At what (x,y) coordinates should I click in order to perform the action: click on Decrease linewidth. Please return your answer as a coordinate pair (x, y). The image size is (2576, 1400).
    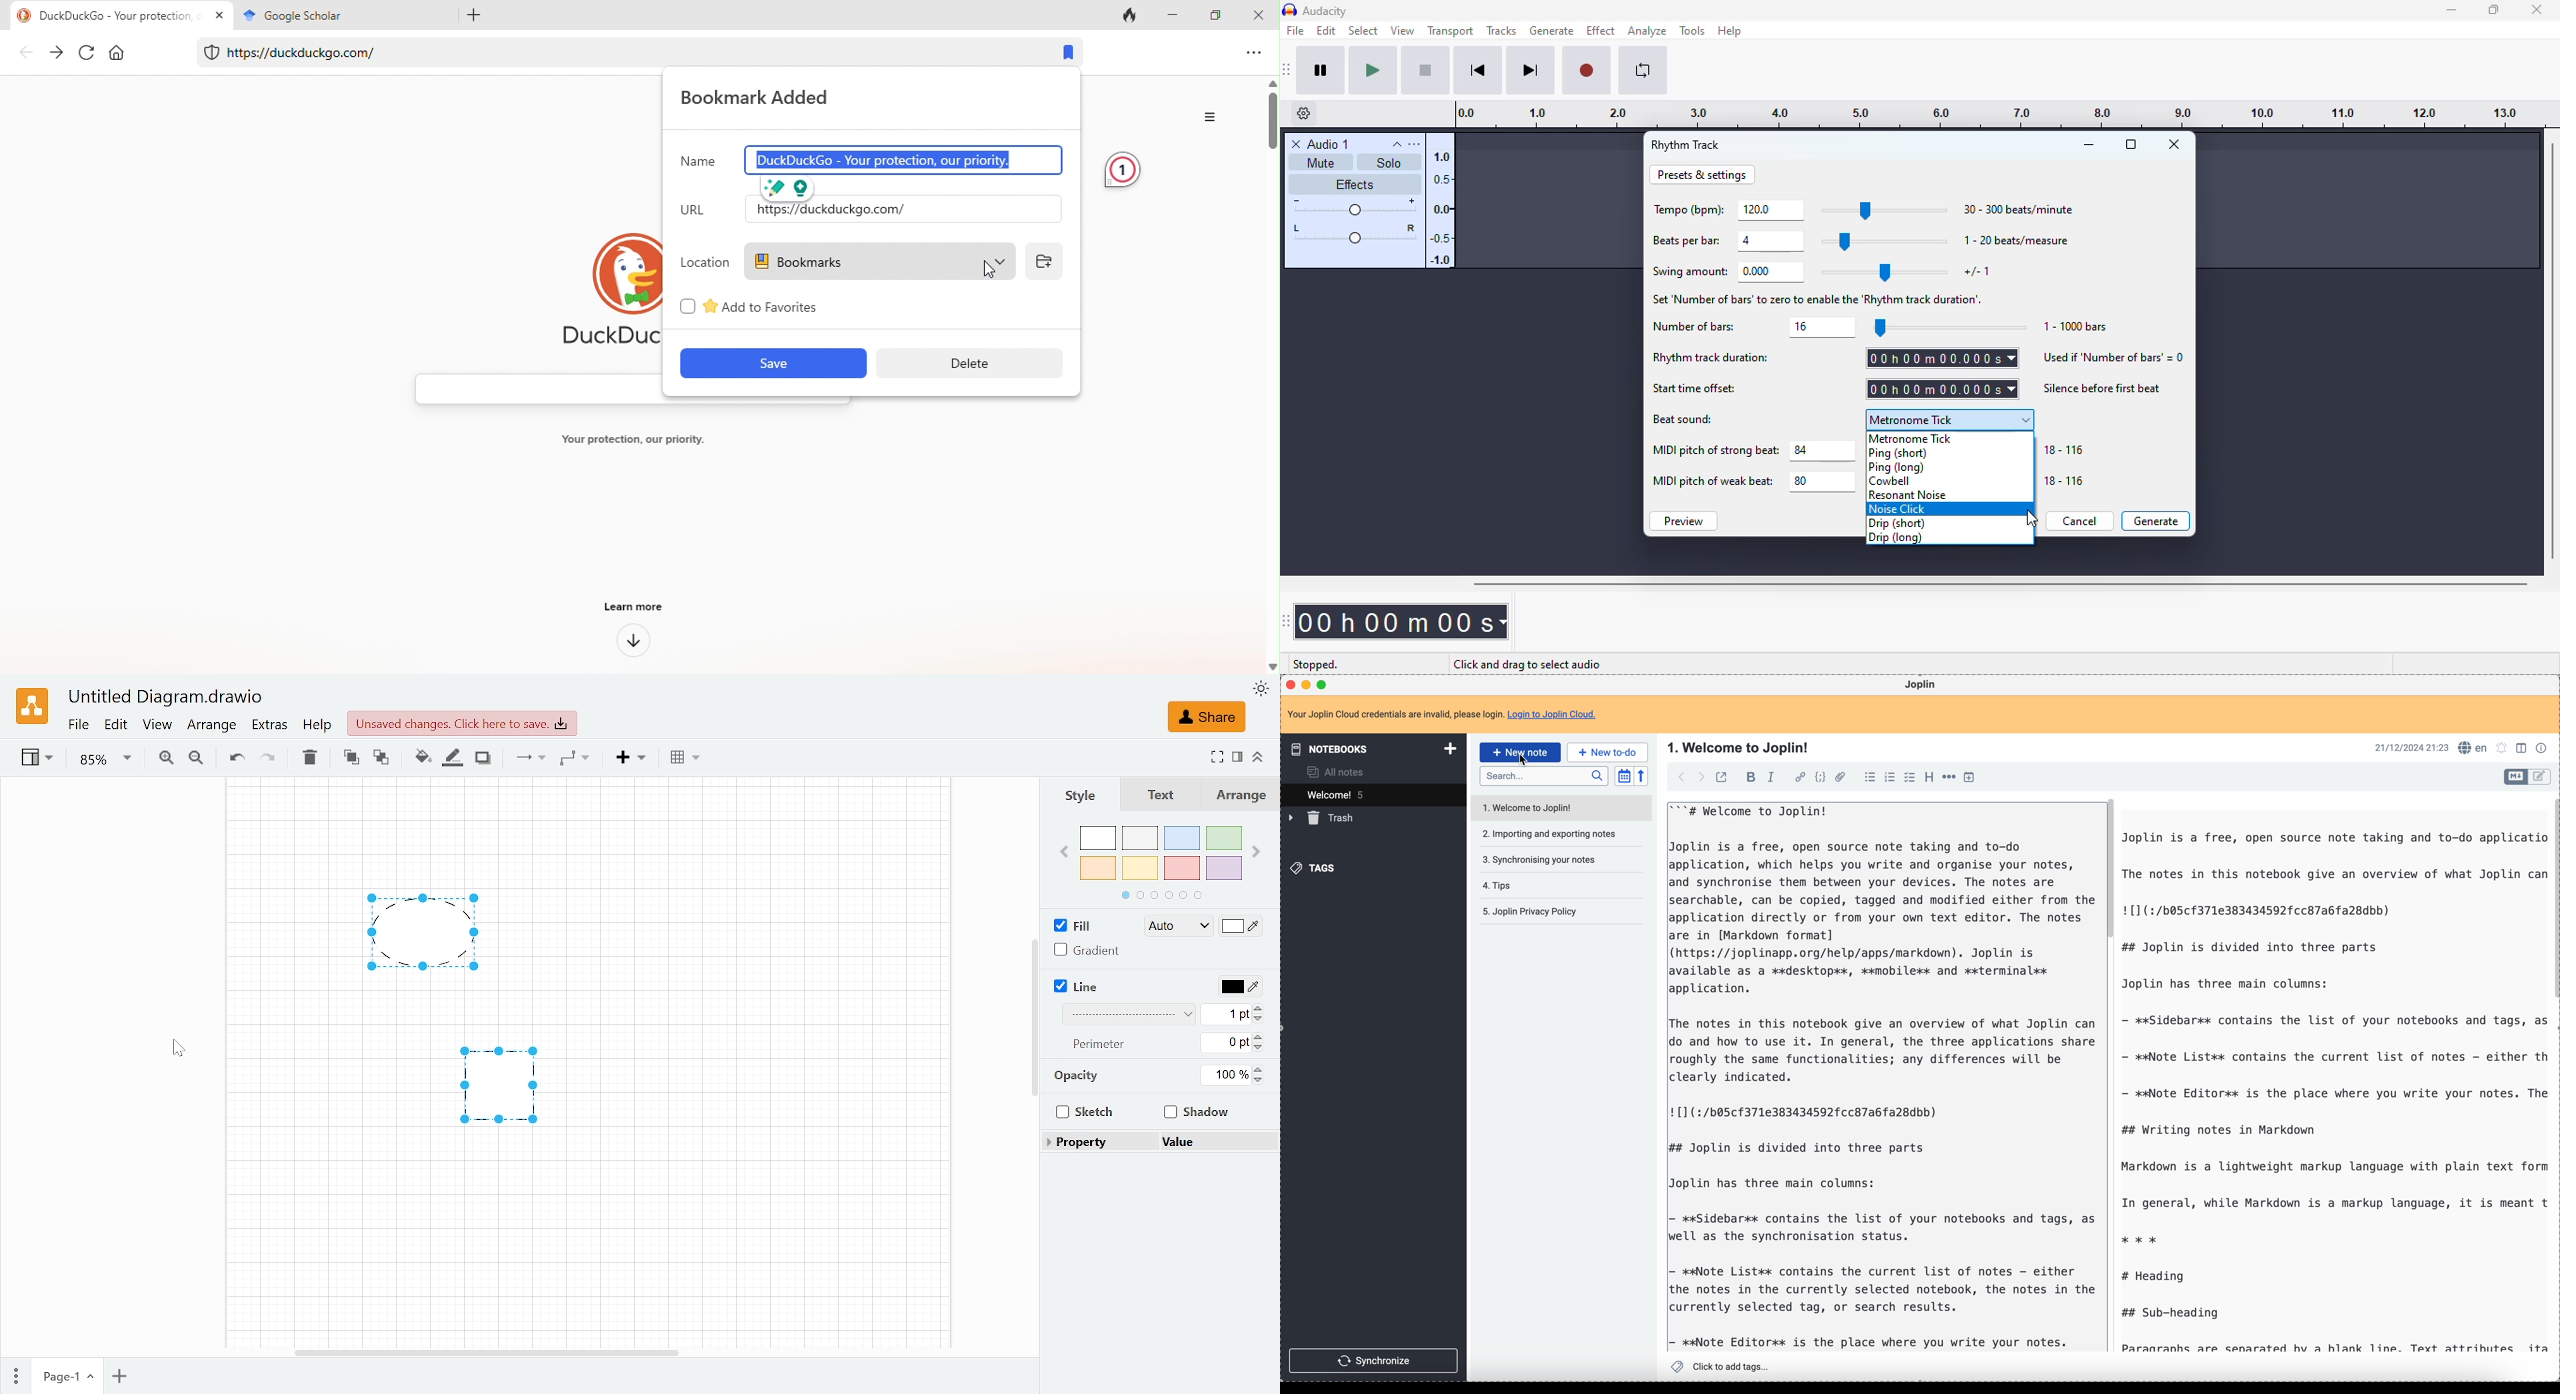
    Looking at the image, I should click on (1261, 1020).